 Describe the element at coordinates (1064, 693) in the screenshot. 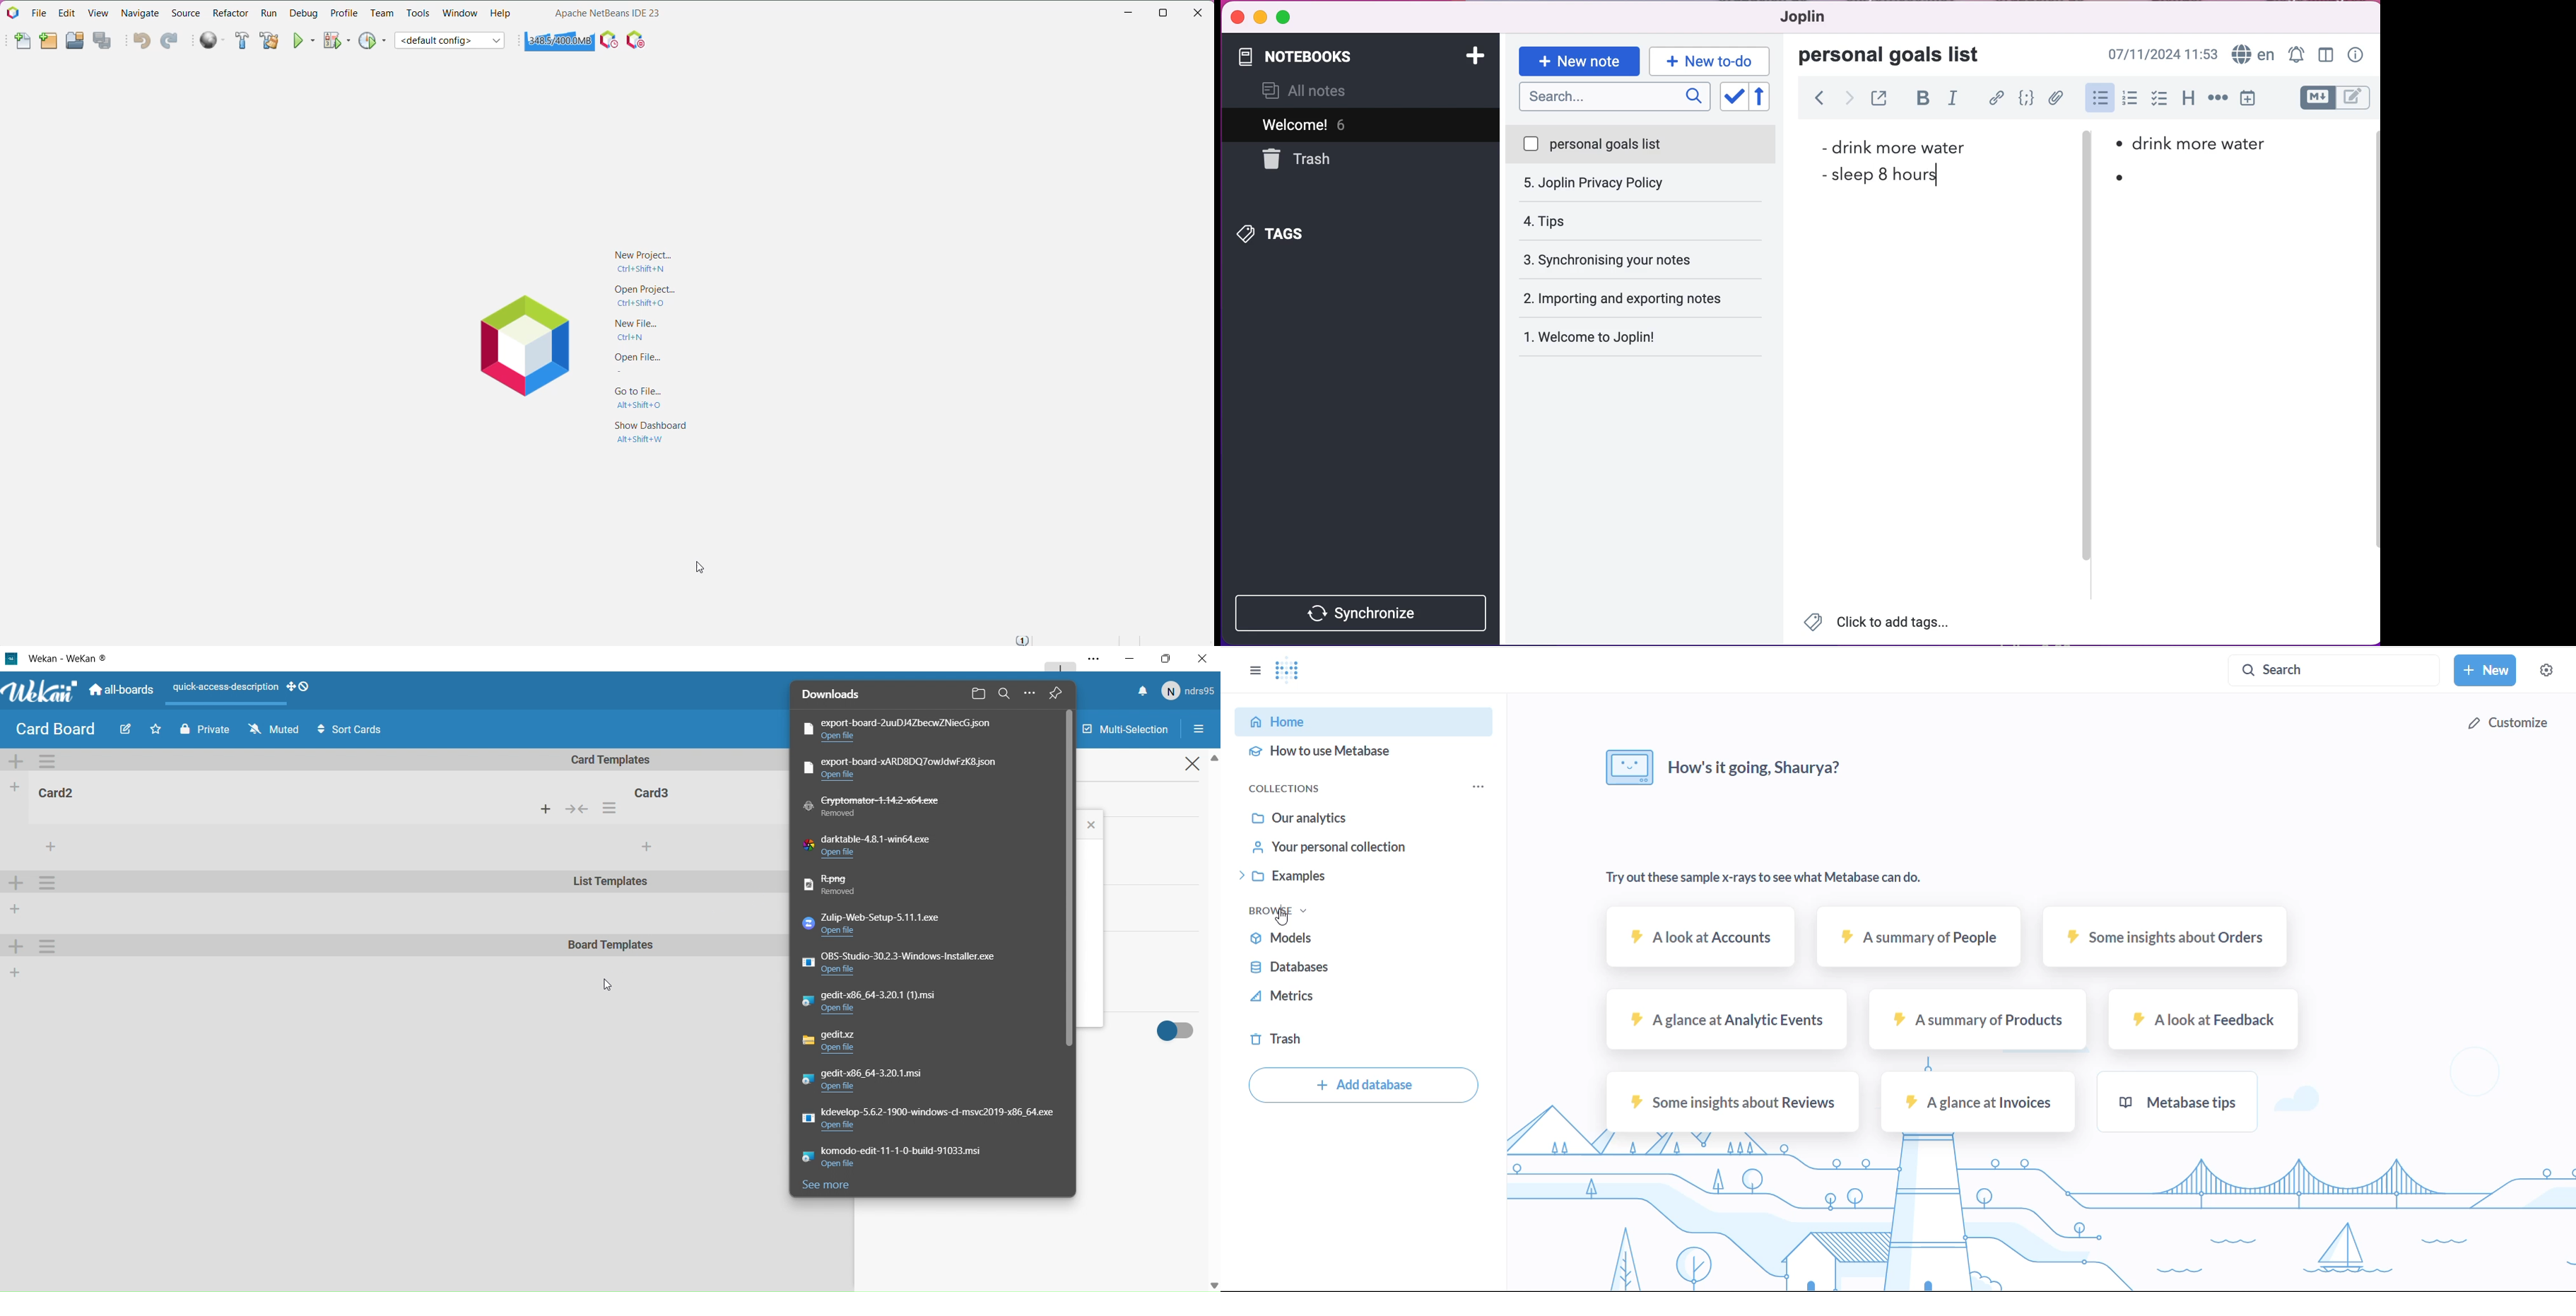

I see `pin` at that location.